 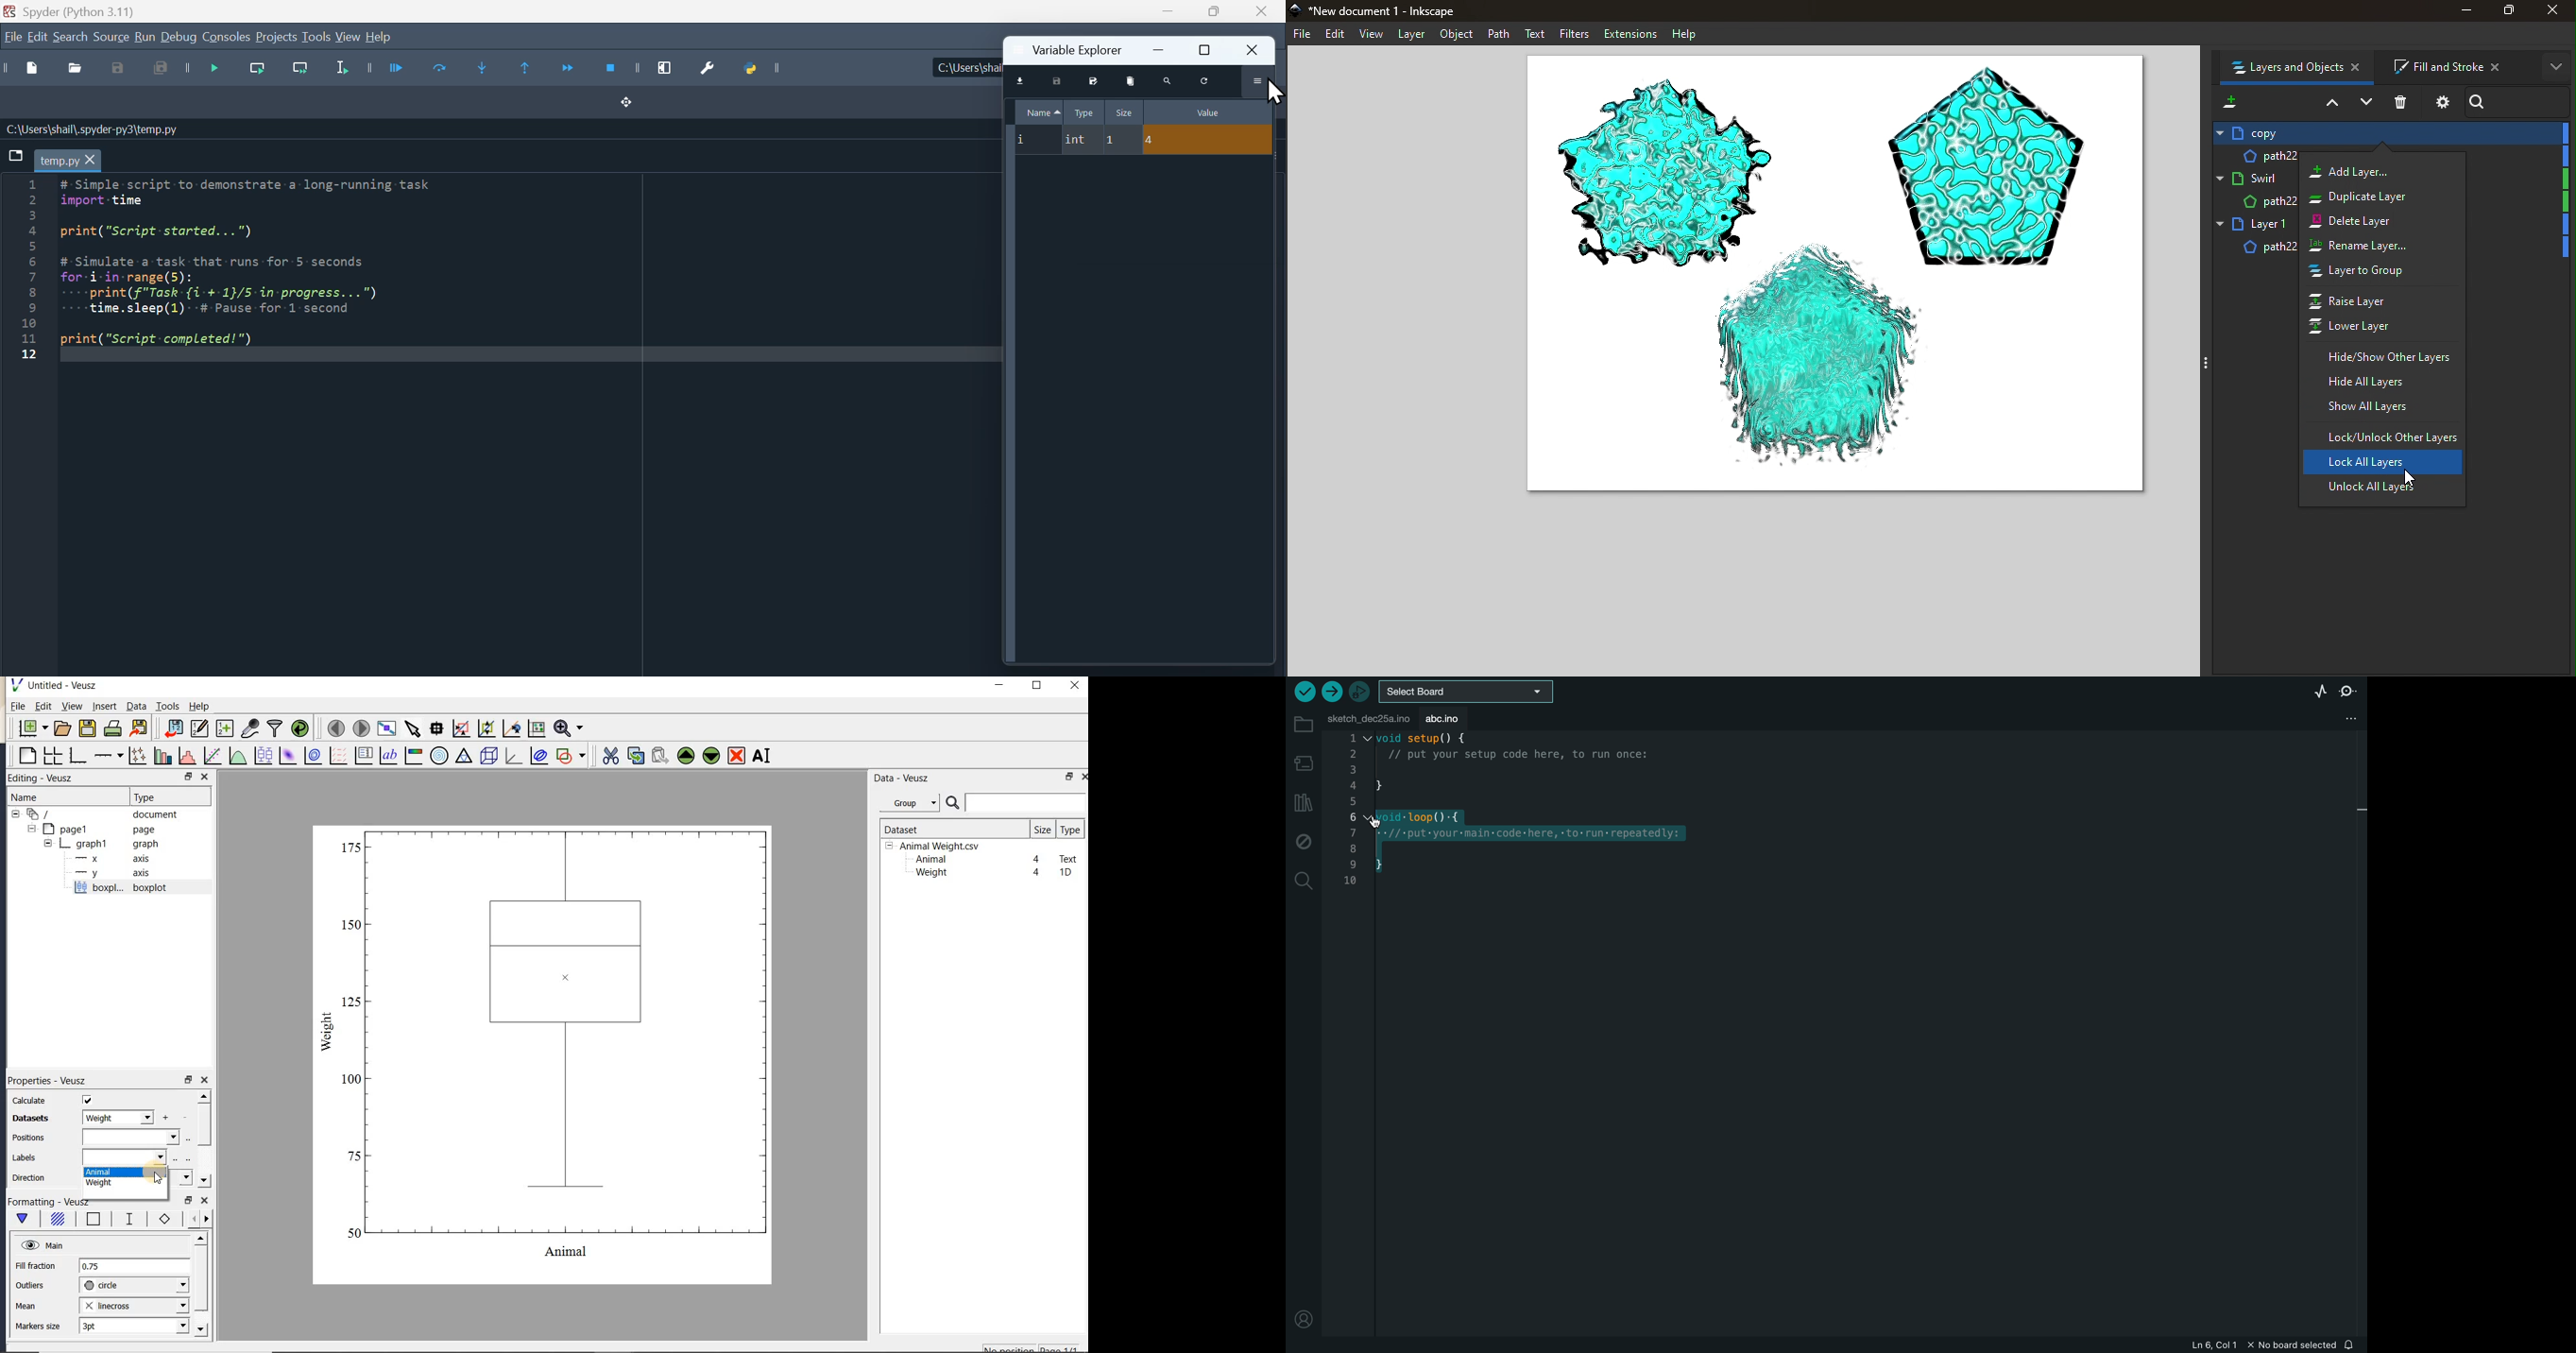 What do you see at coordinates (711, 756) in the screenshot?
I see `move the selected widget down` at bounding box center [711, 756].